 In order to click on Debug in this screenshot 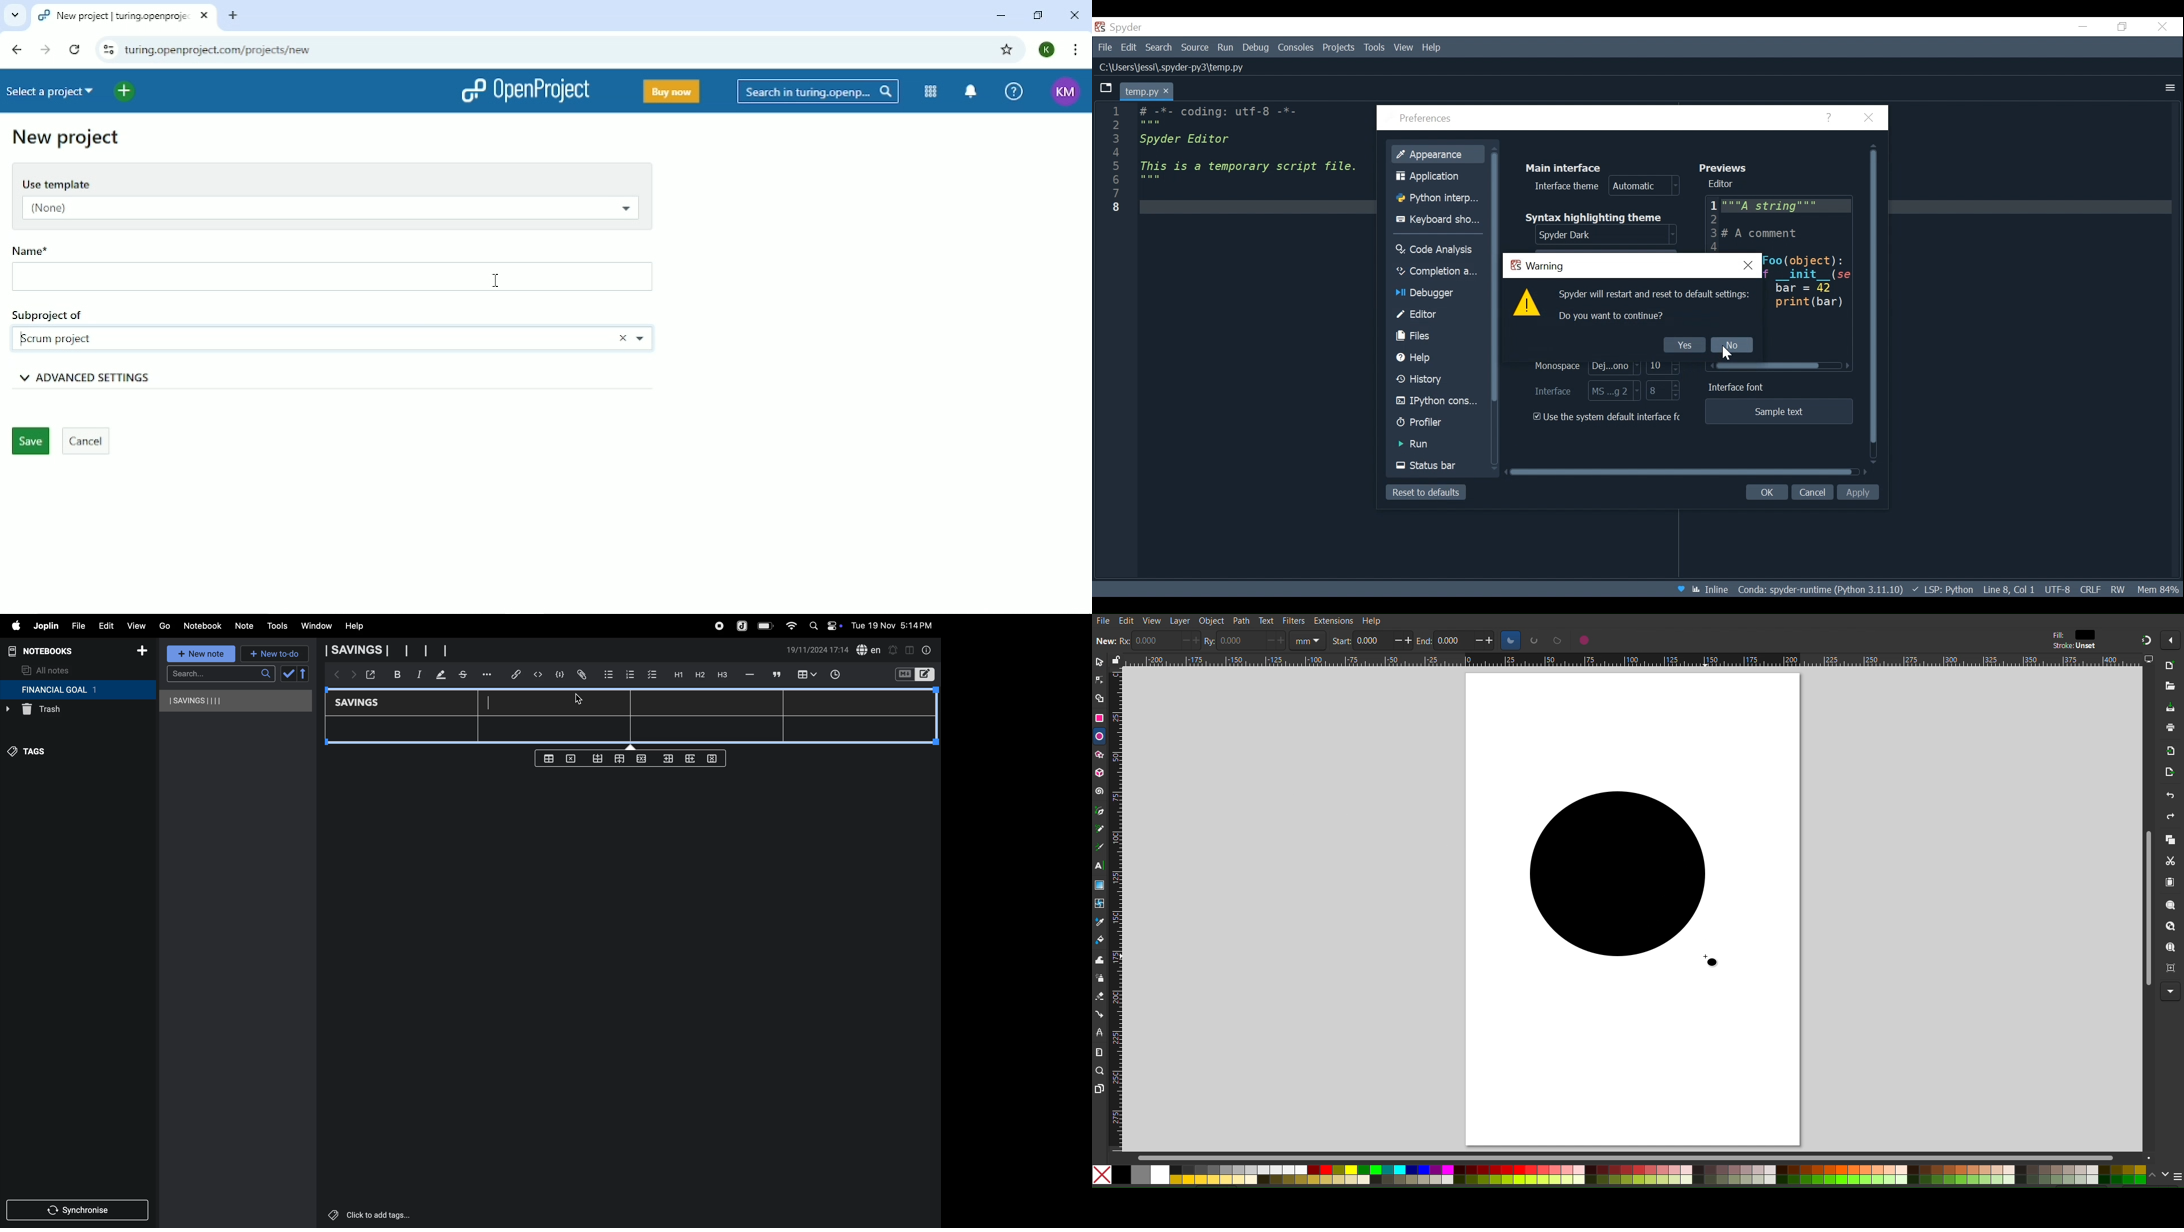, I will do `click(1257, 48)`.